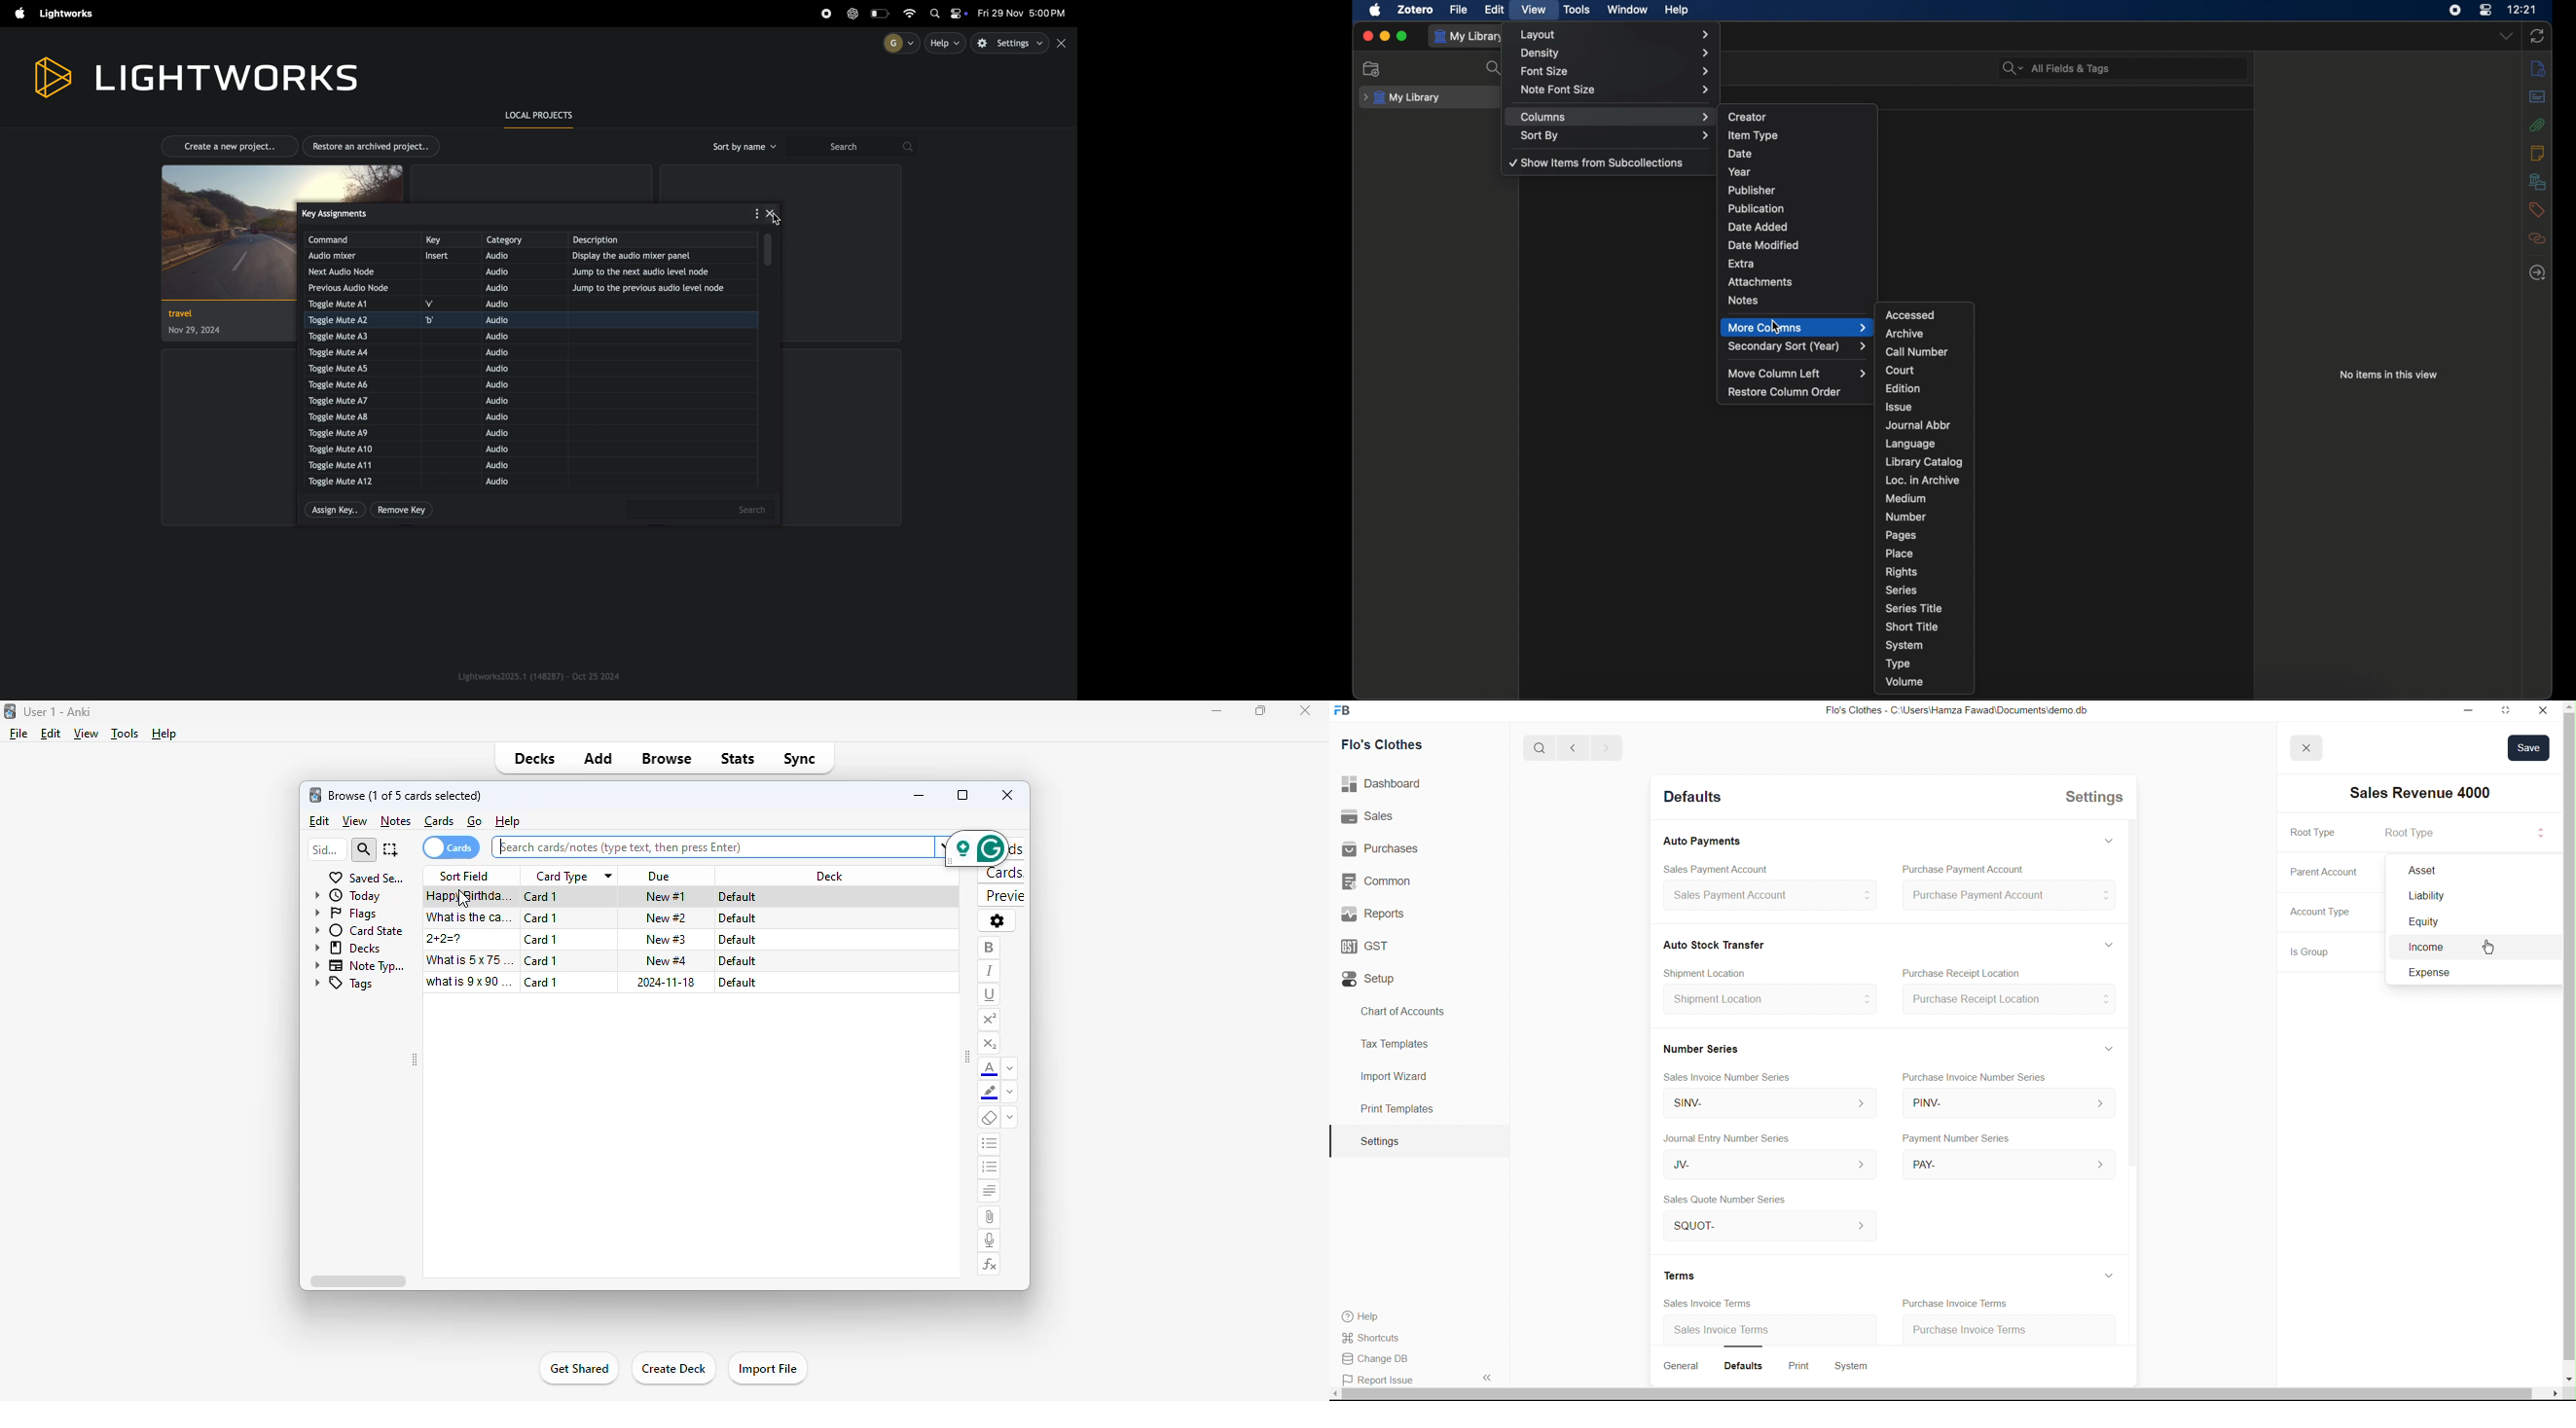 The width and height of the screenshot is (2576, 1428). I want to click on close, so click(1063, 44).